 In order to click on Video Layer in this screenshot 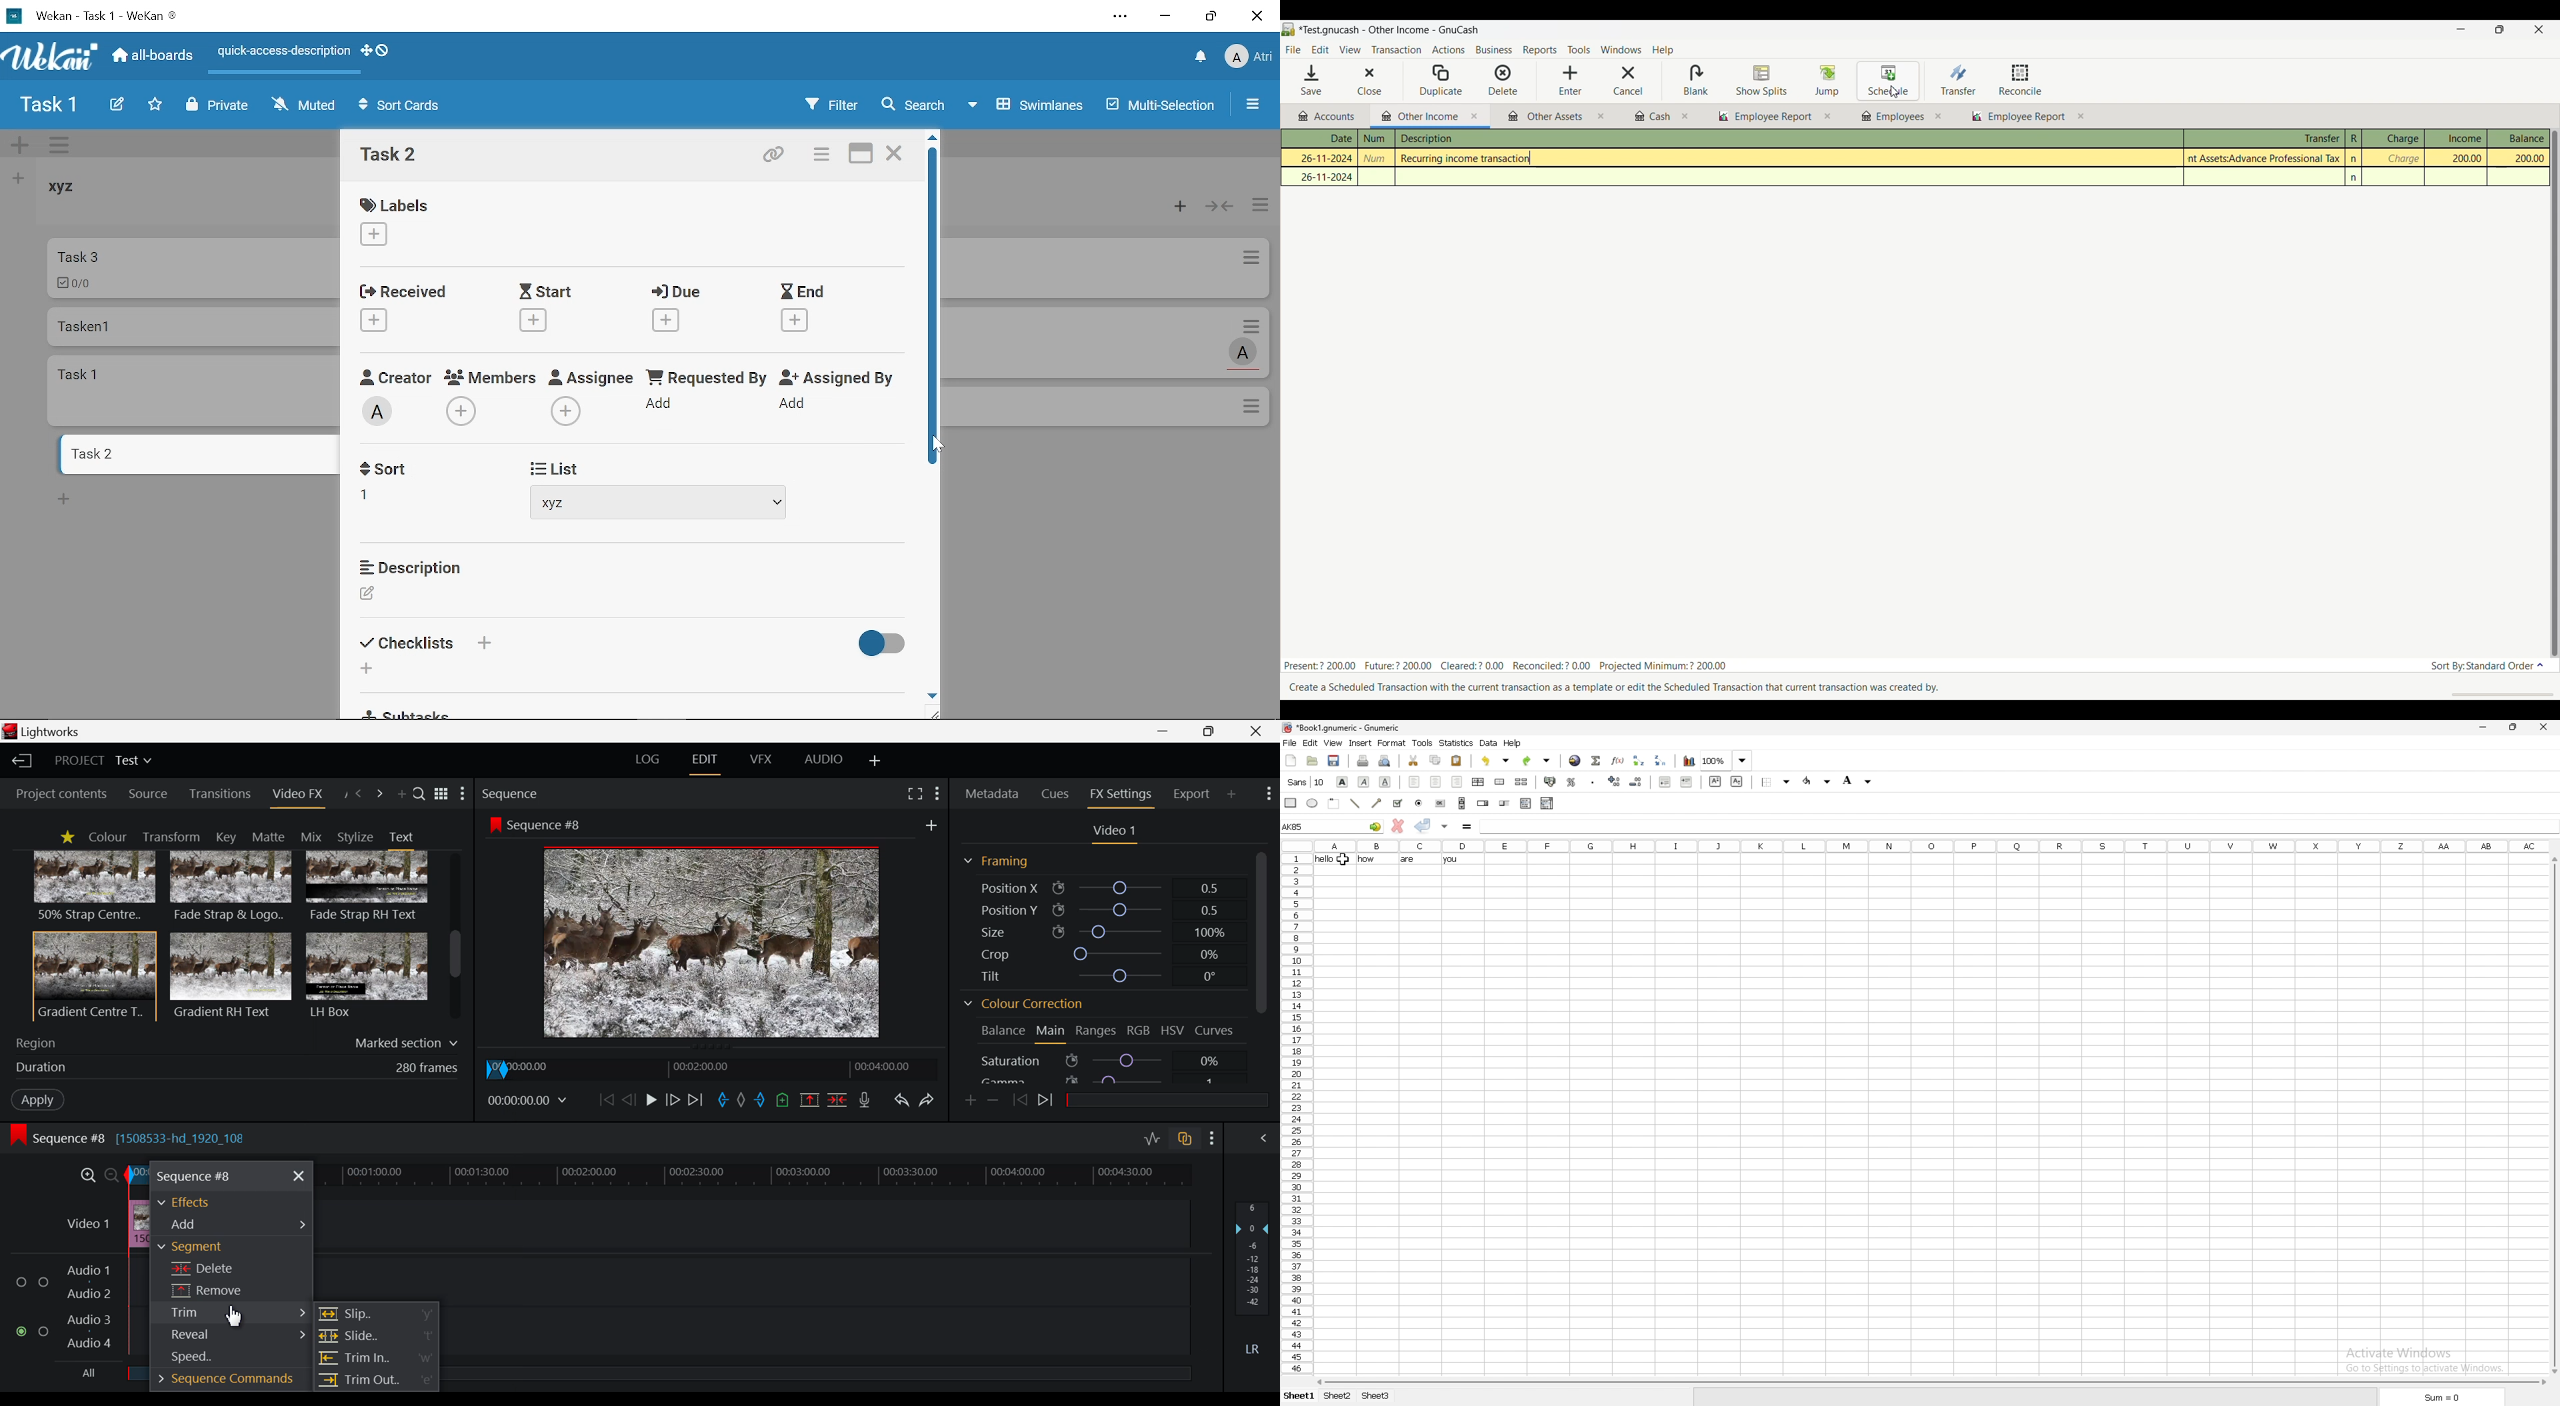, I will do `click(87, 1221)`.